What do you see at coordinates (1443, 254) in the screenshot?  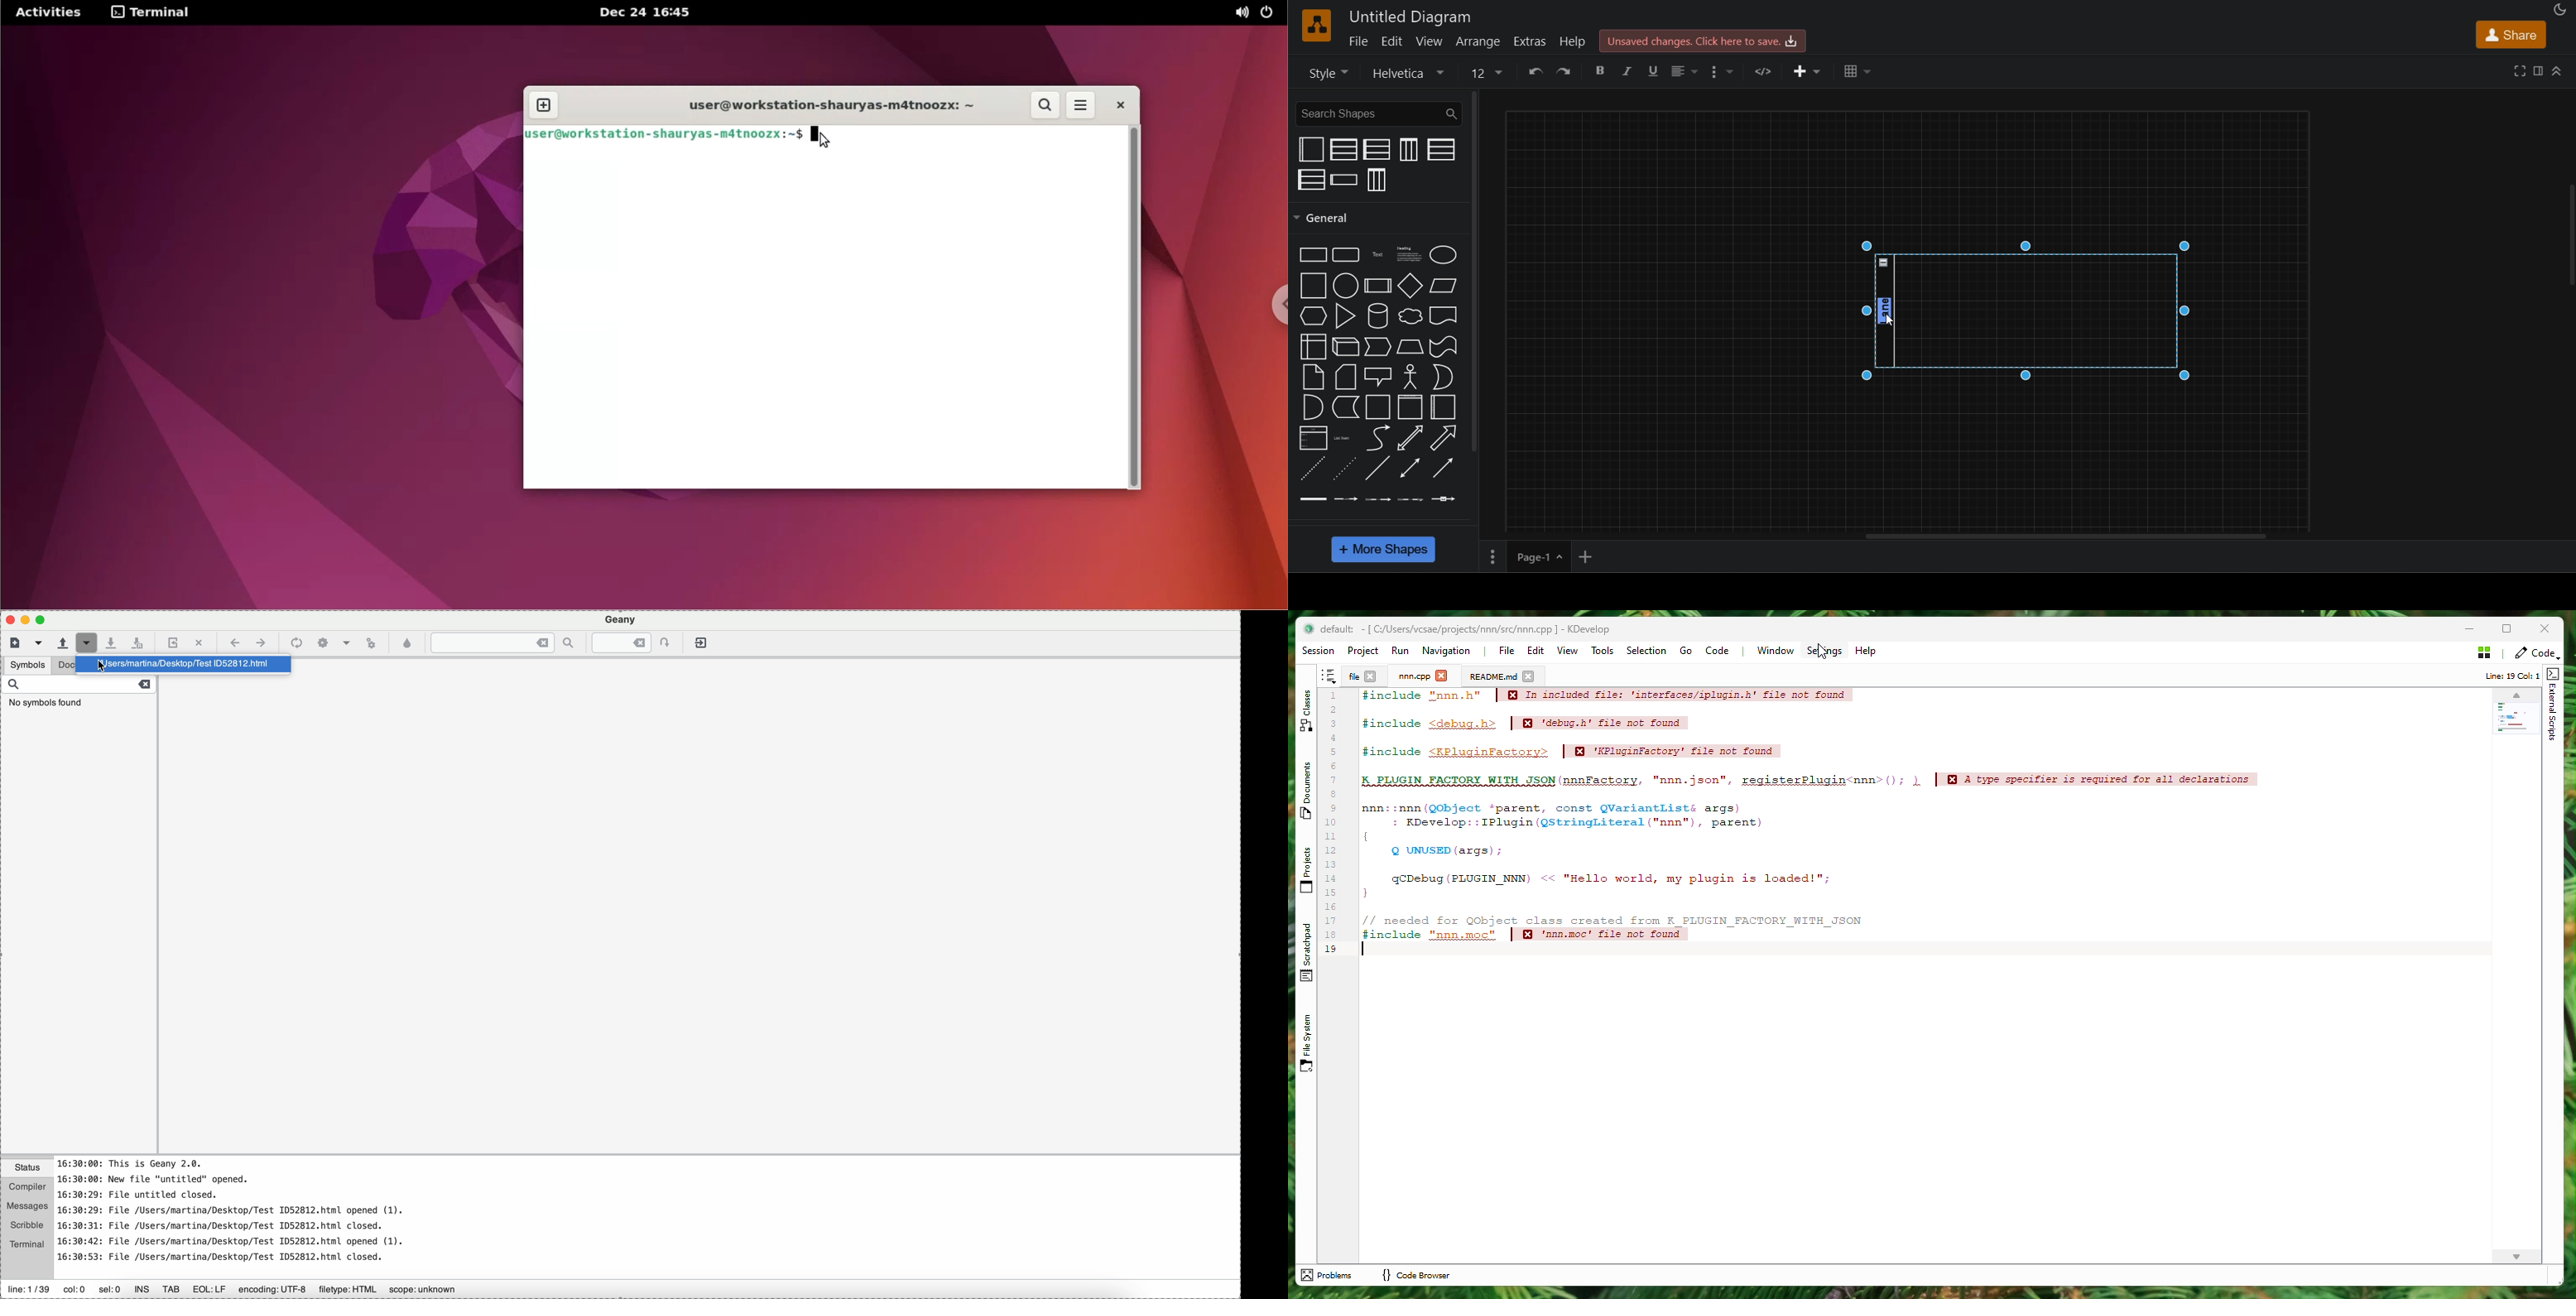 I see `ellipse` at bounding box center [1443, 254].